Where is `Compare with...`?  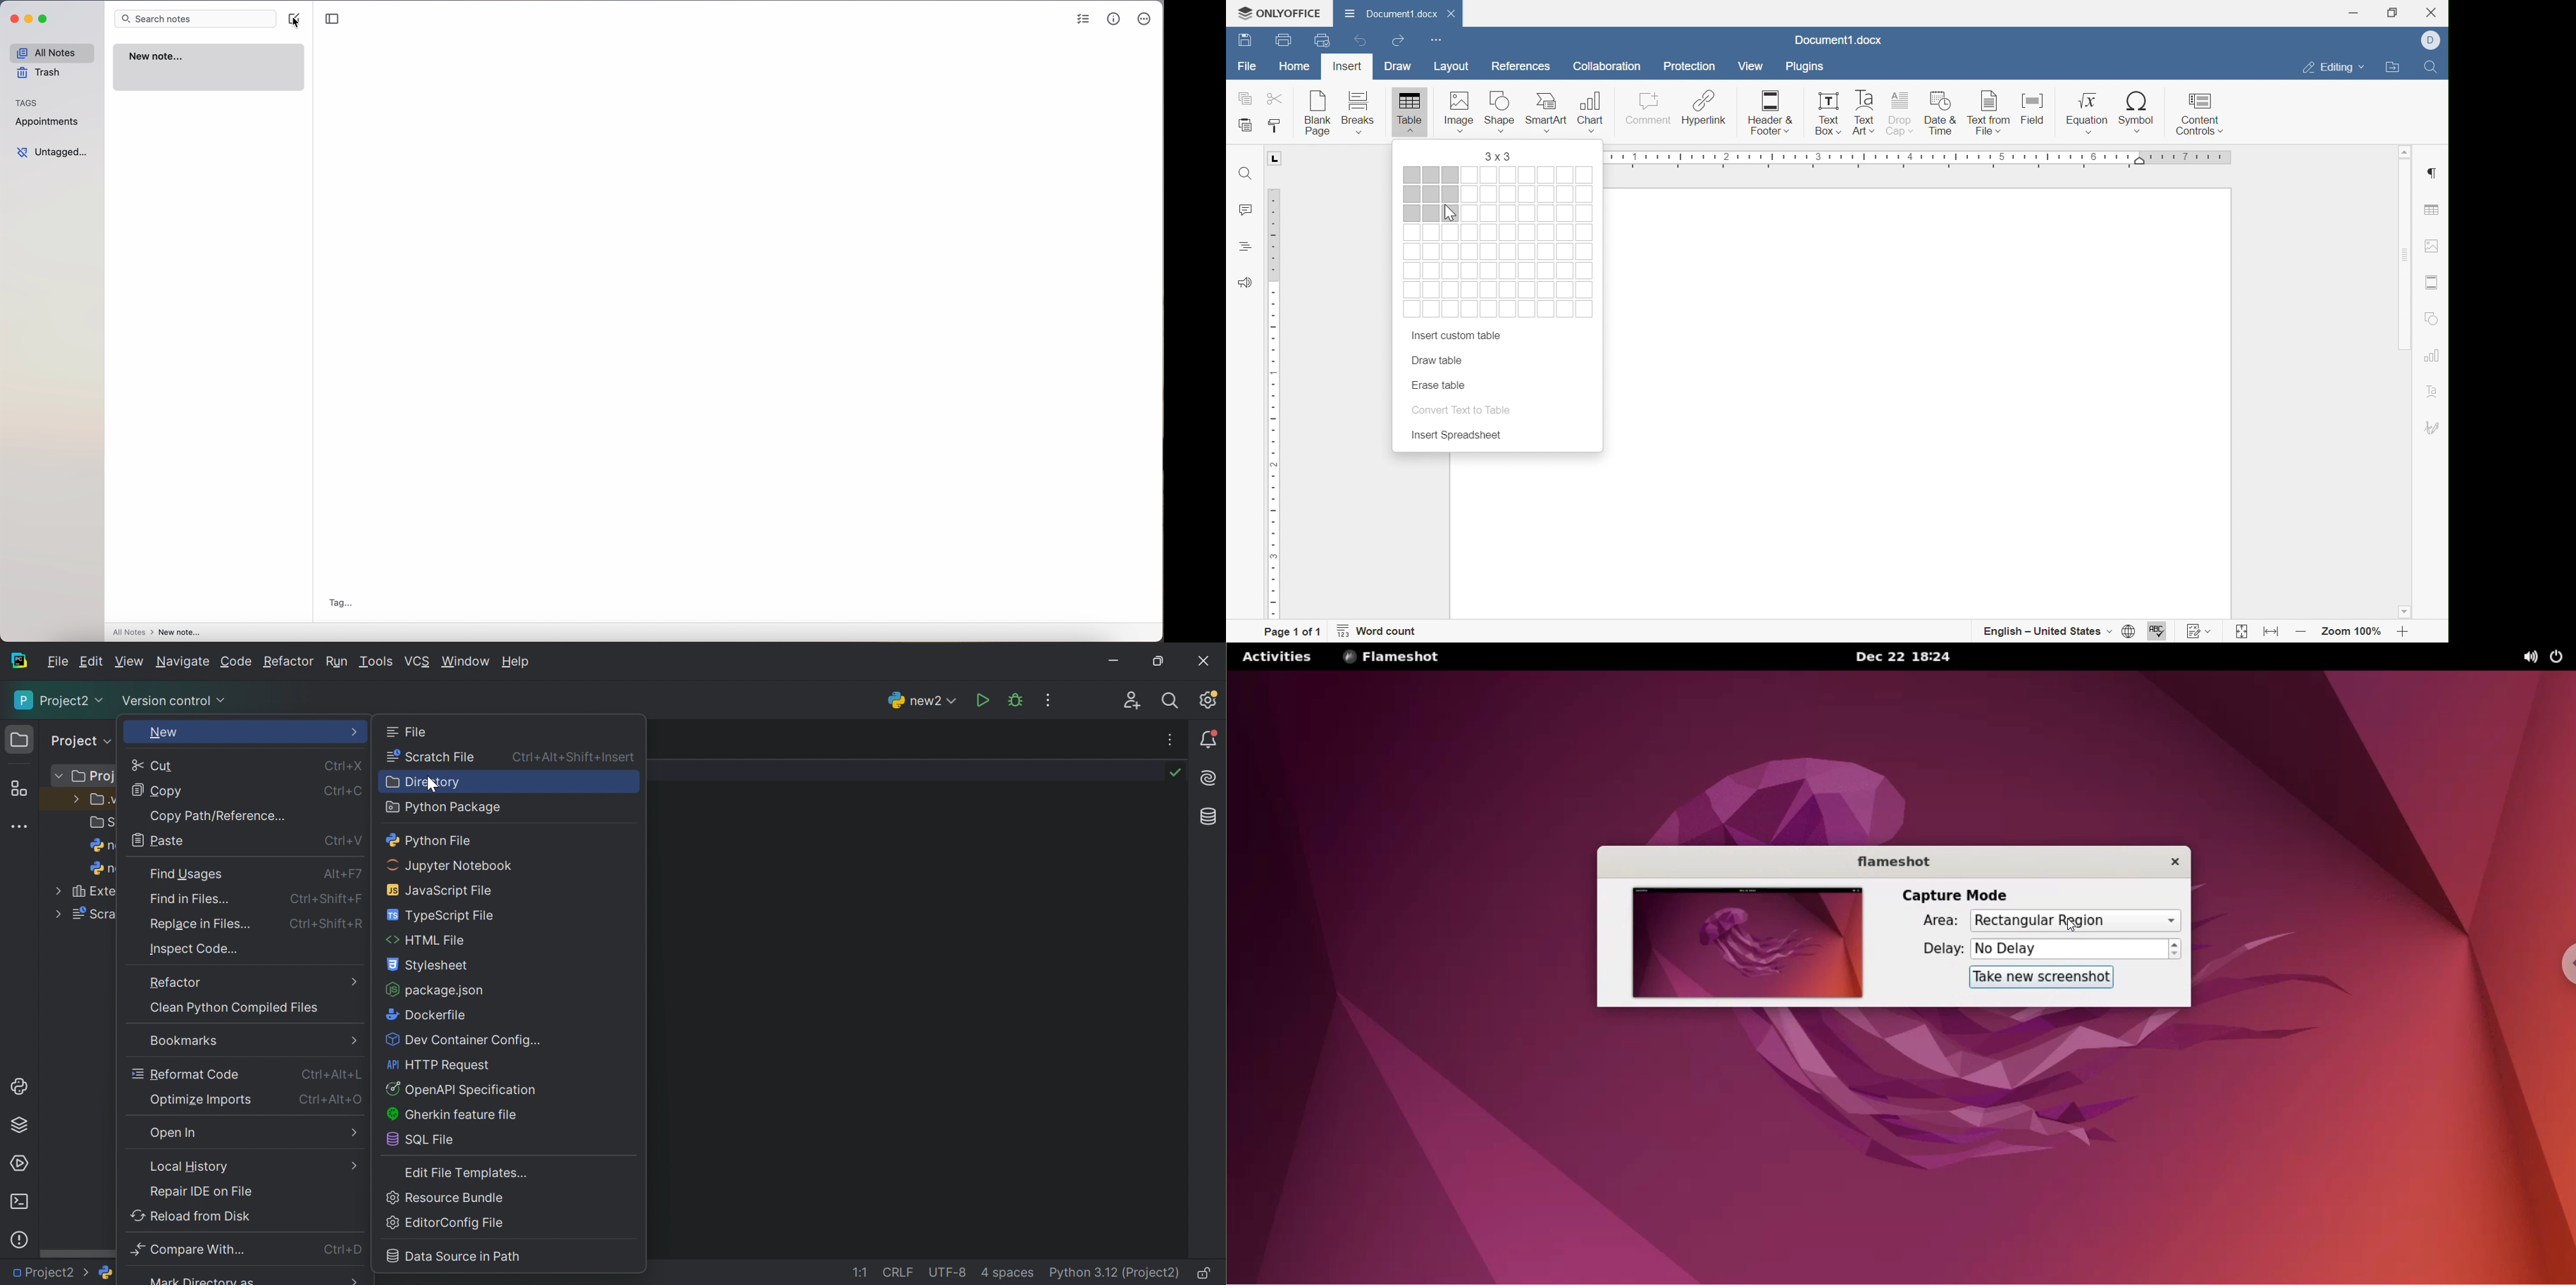 Compare with... is located at coordinates (188, 1250).